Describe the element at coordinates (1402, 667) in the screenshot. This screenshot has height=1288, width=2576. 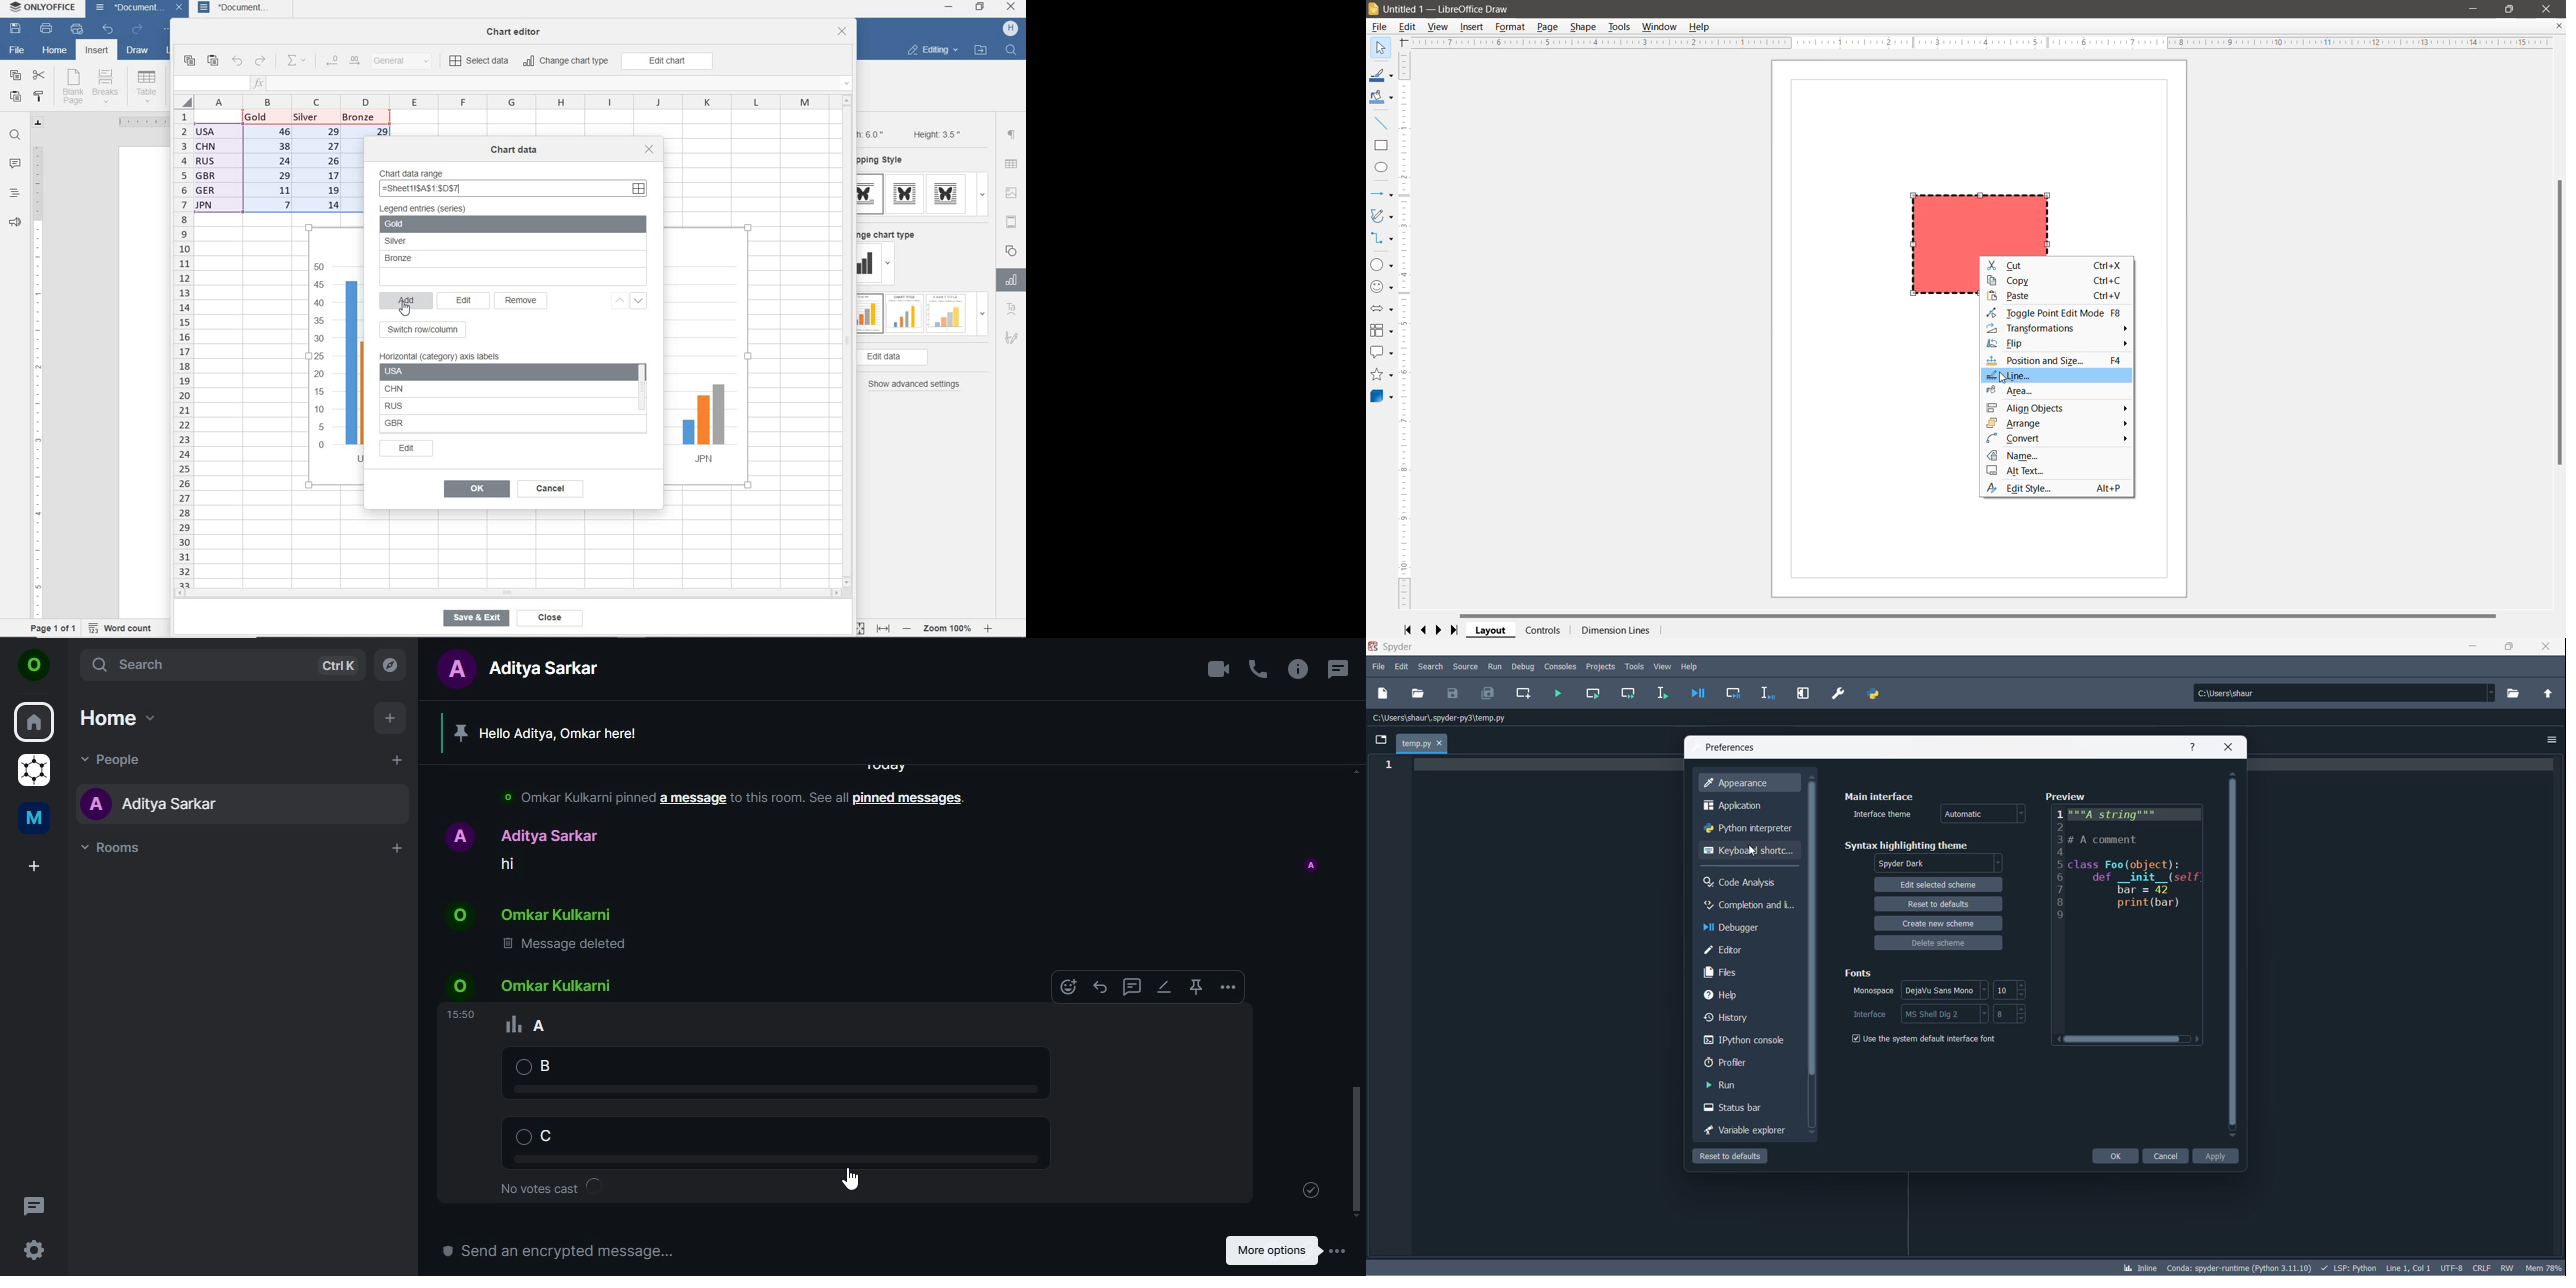
I see `edit` at that location.